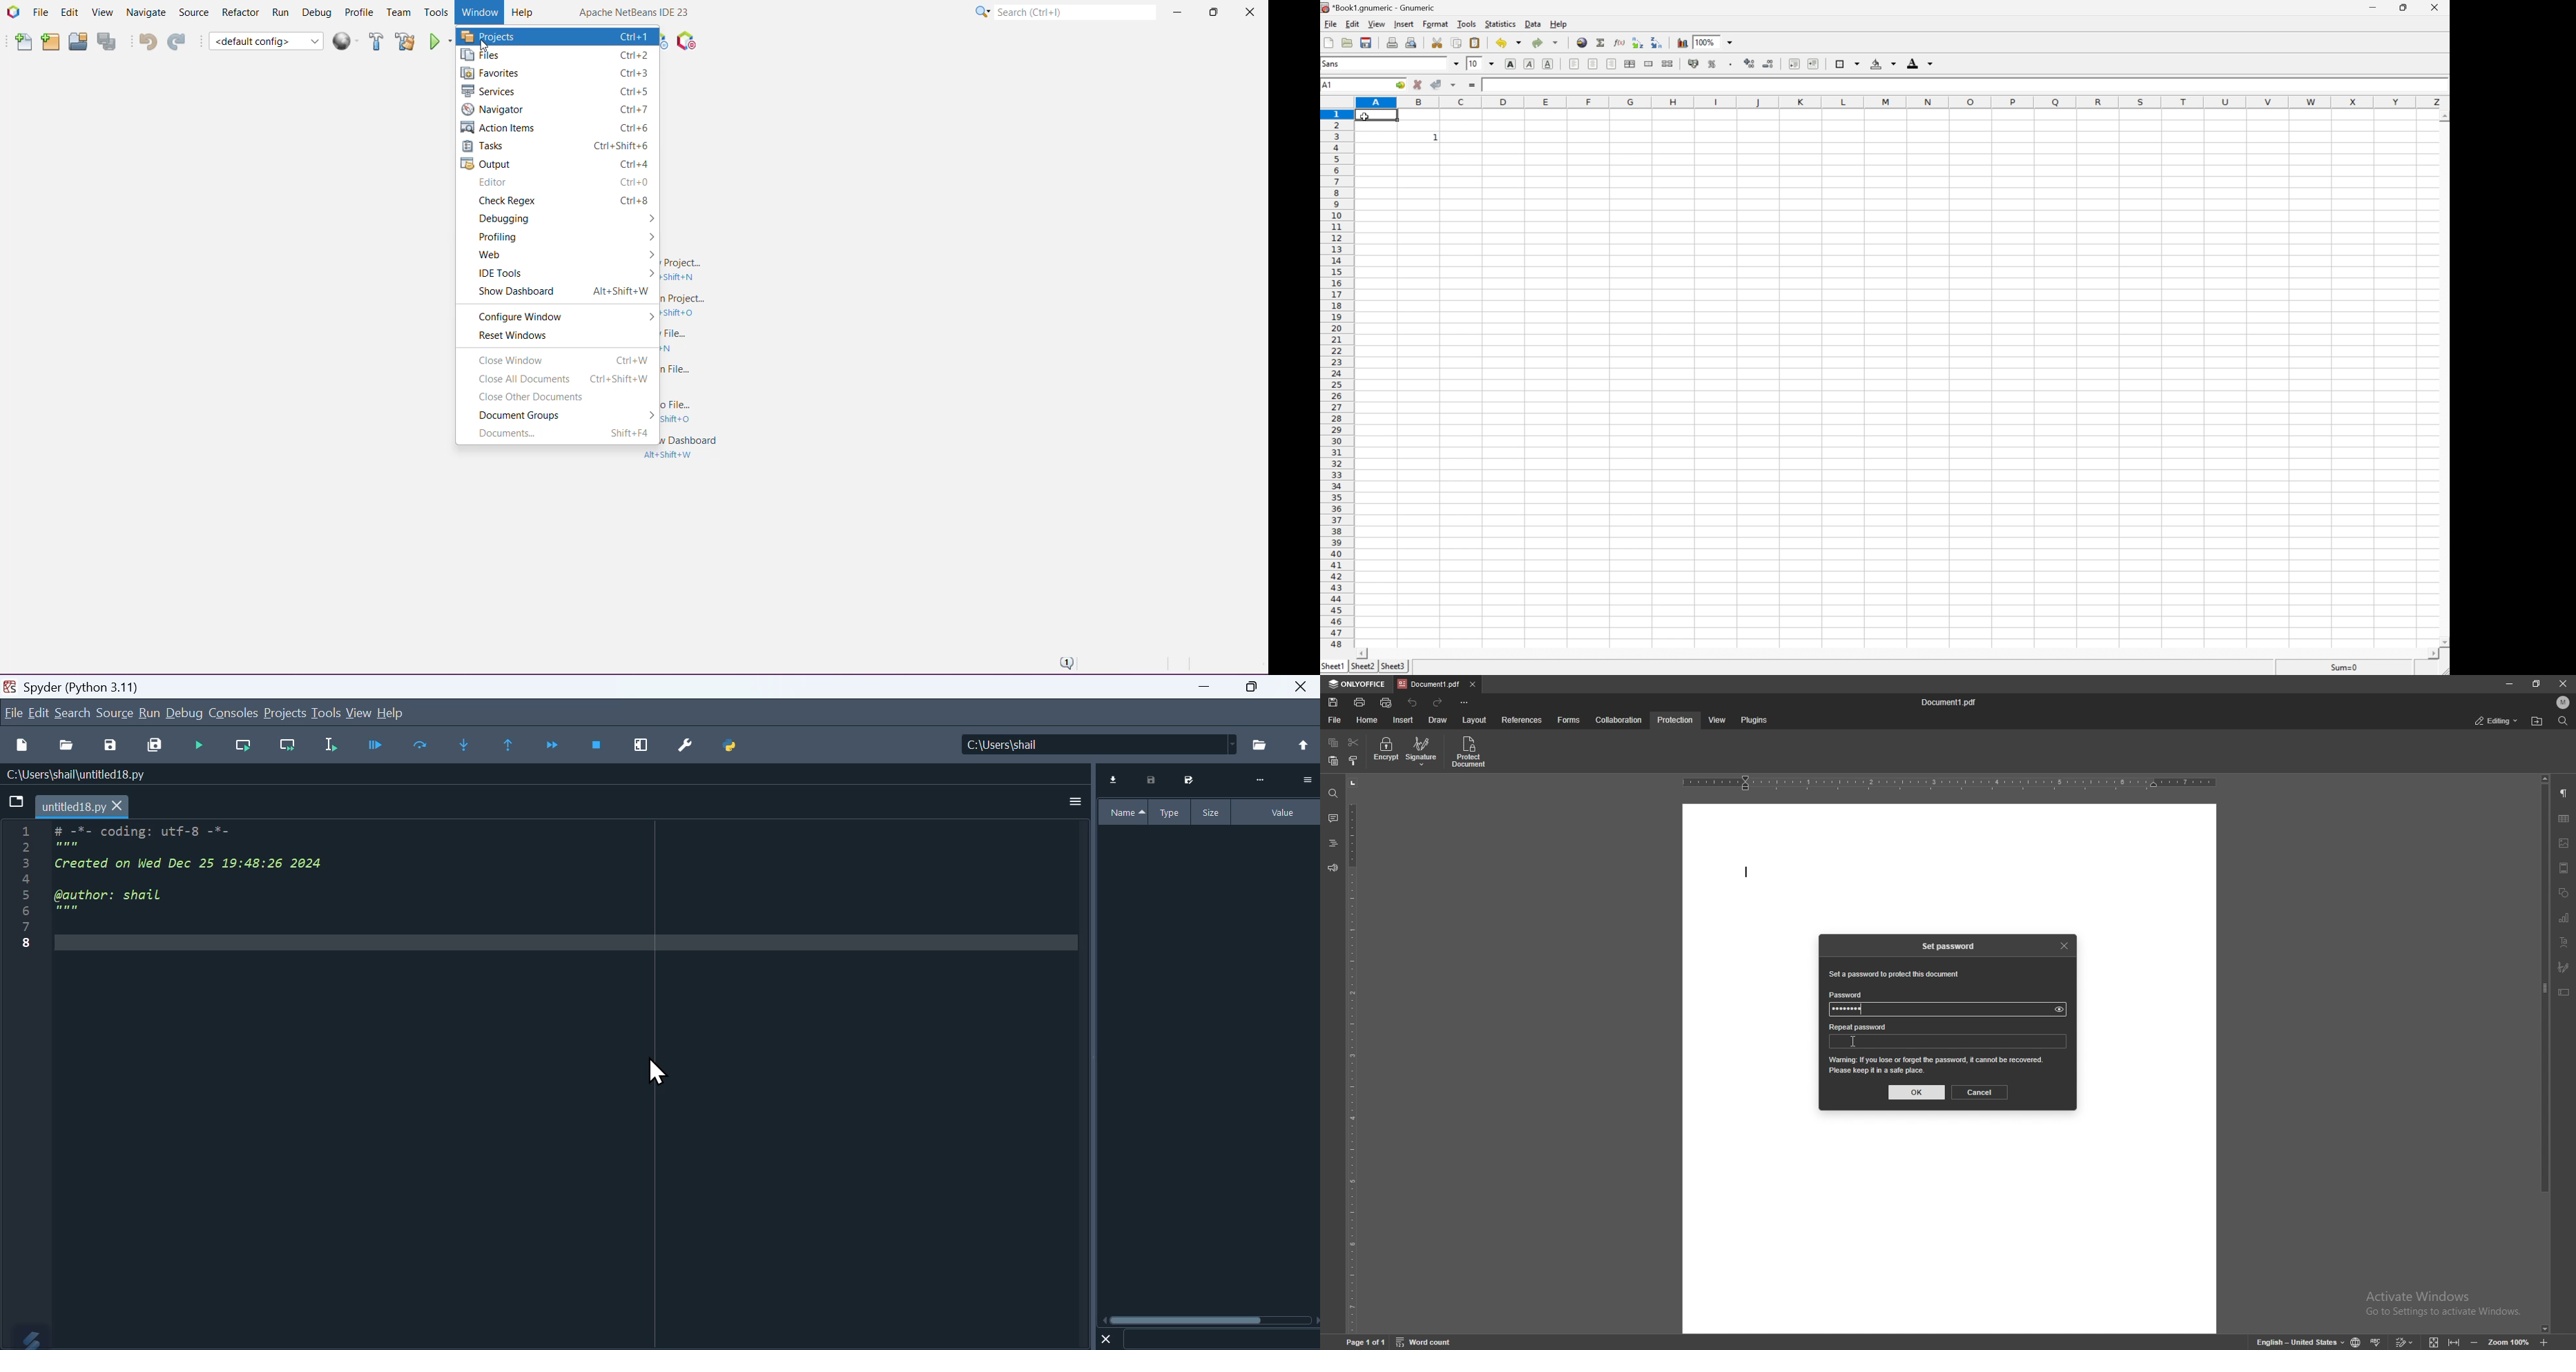  Describe the element at coordinates (1107, 1338) in the screenshot. I see `Close` at that location.